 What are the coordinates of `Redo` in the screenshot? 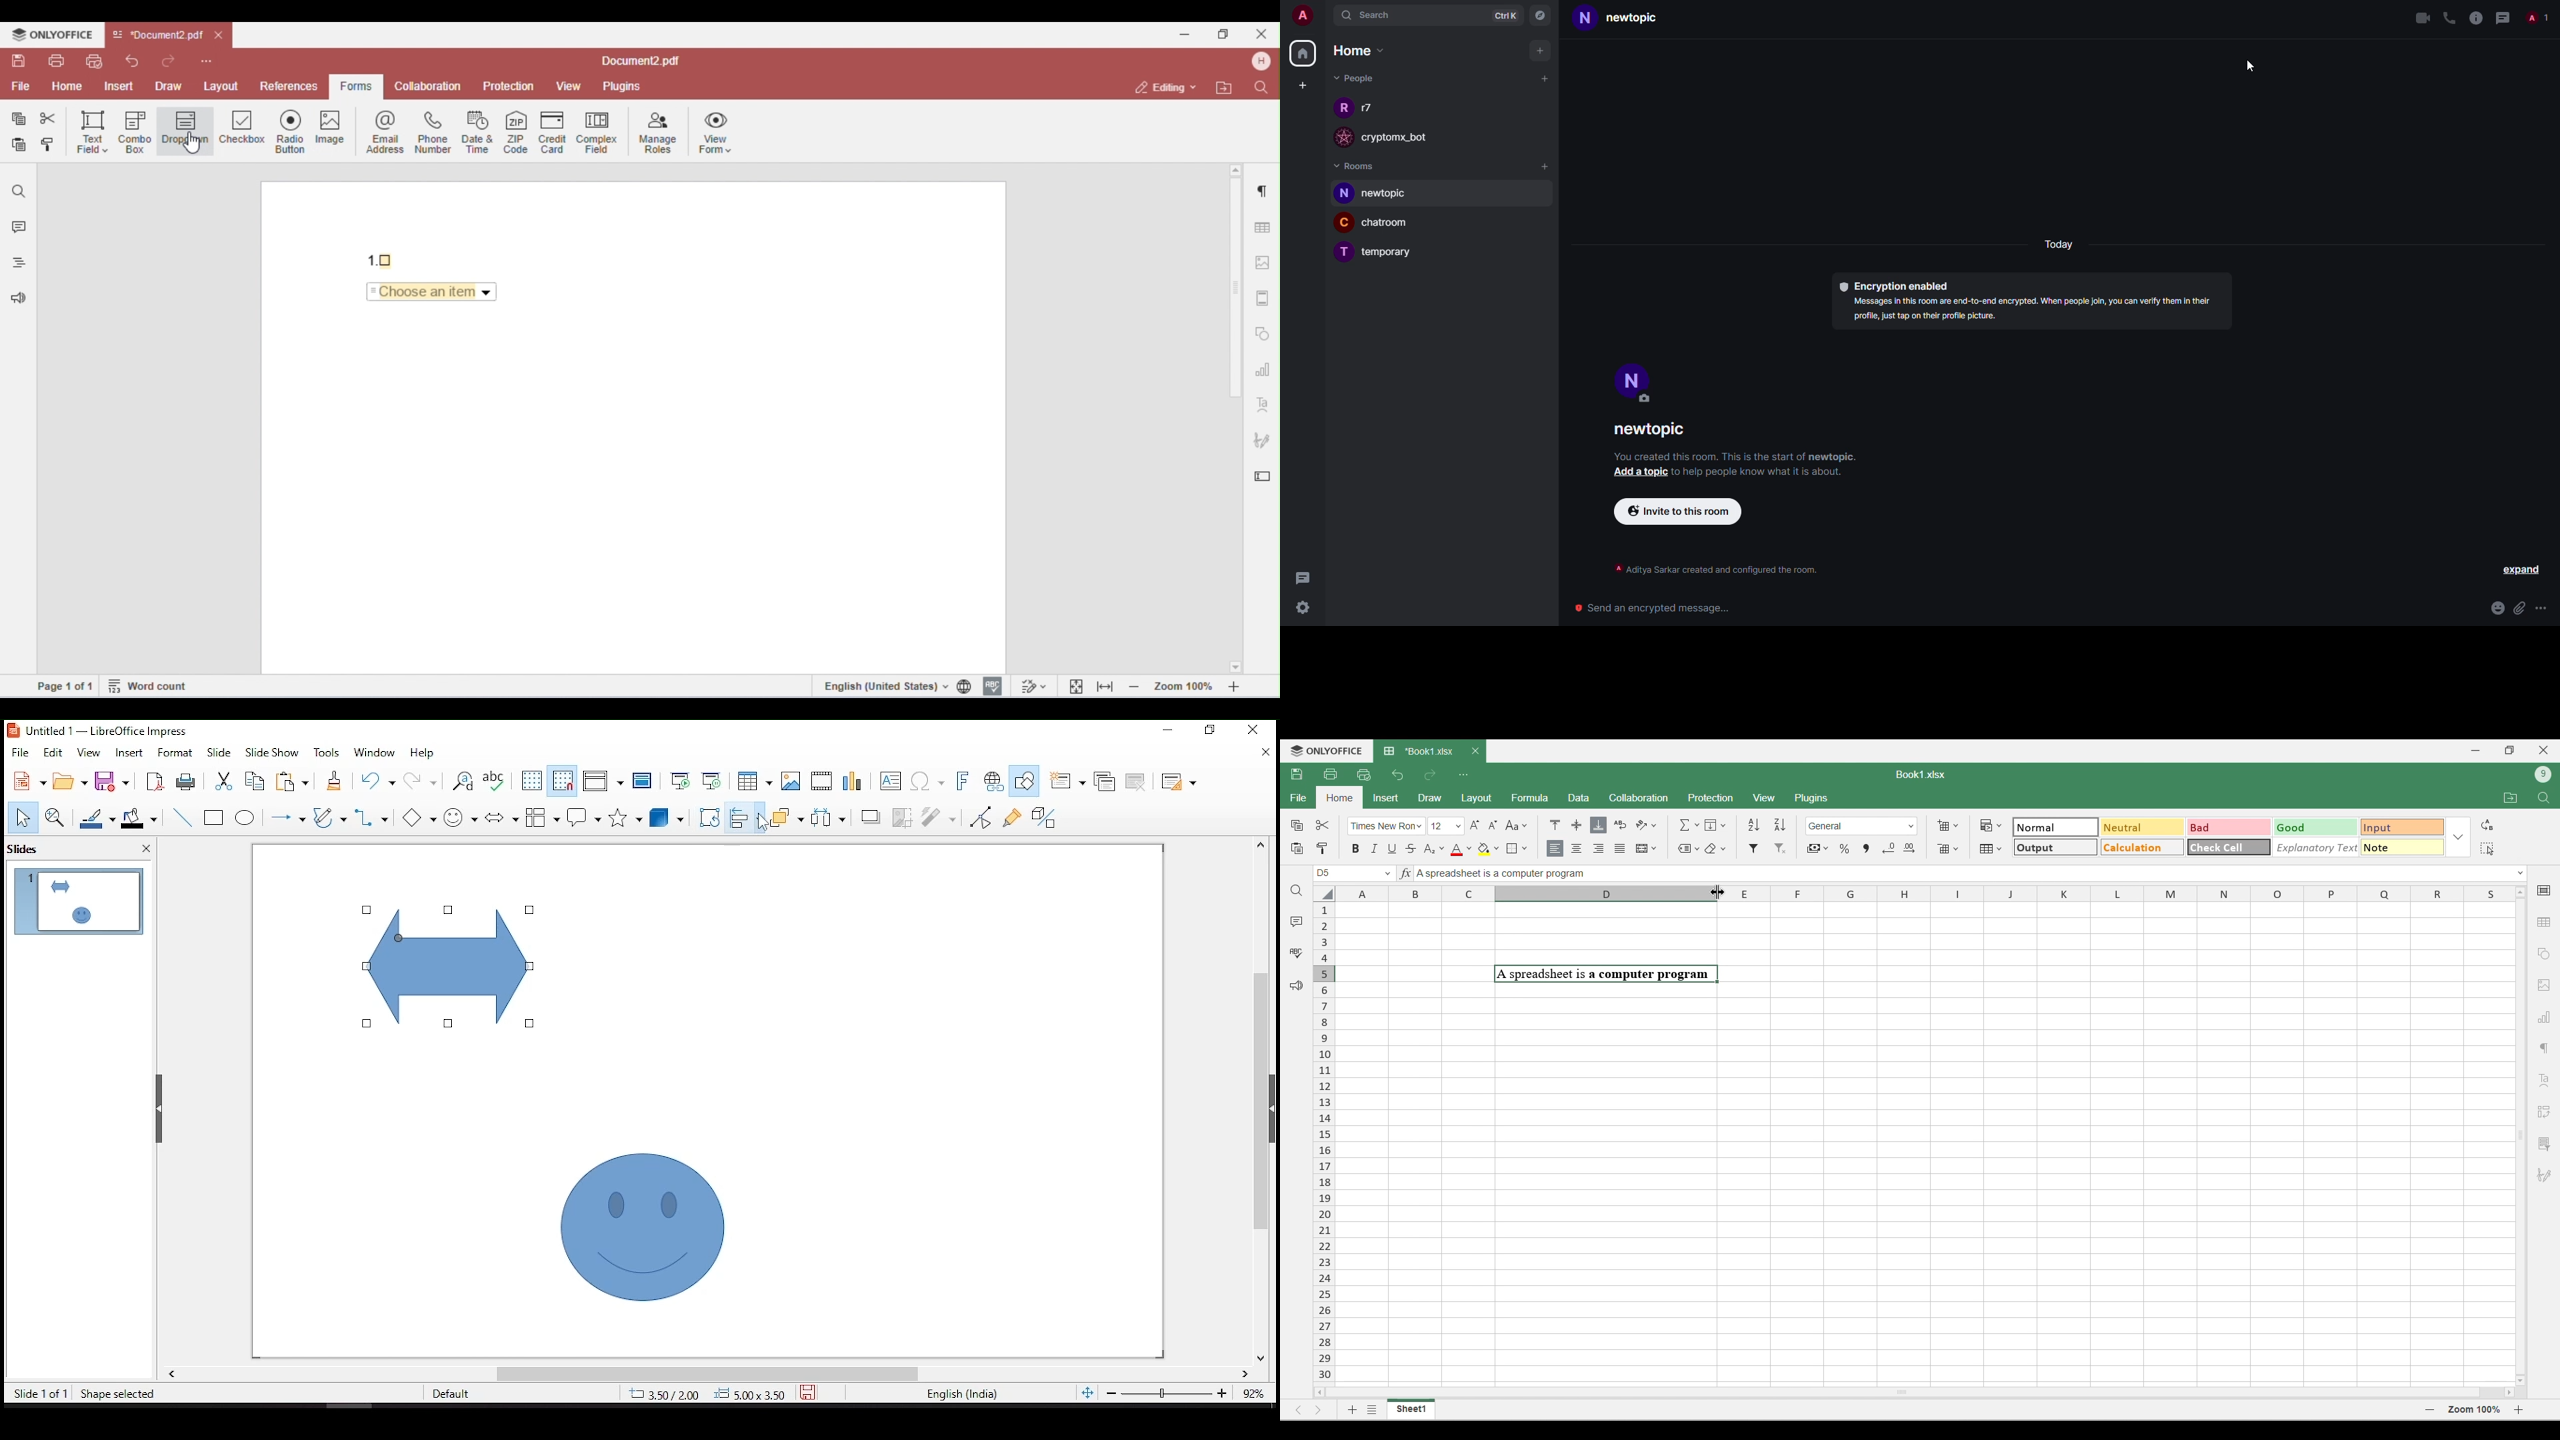 It's located at (1429, 775).